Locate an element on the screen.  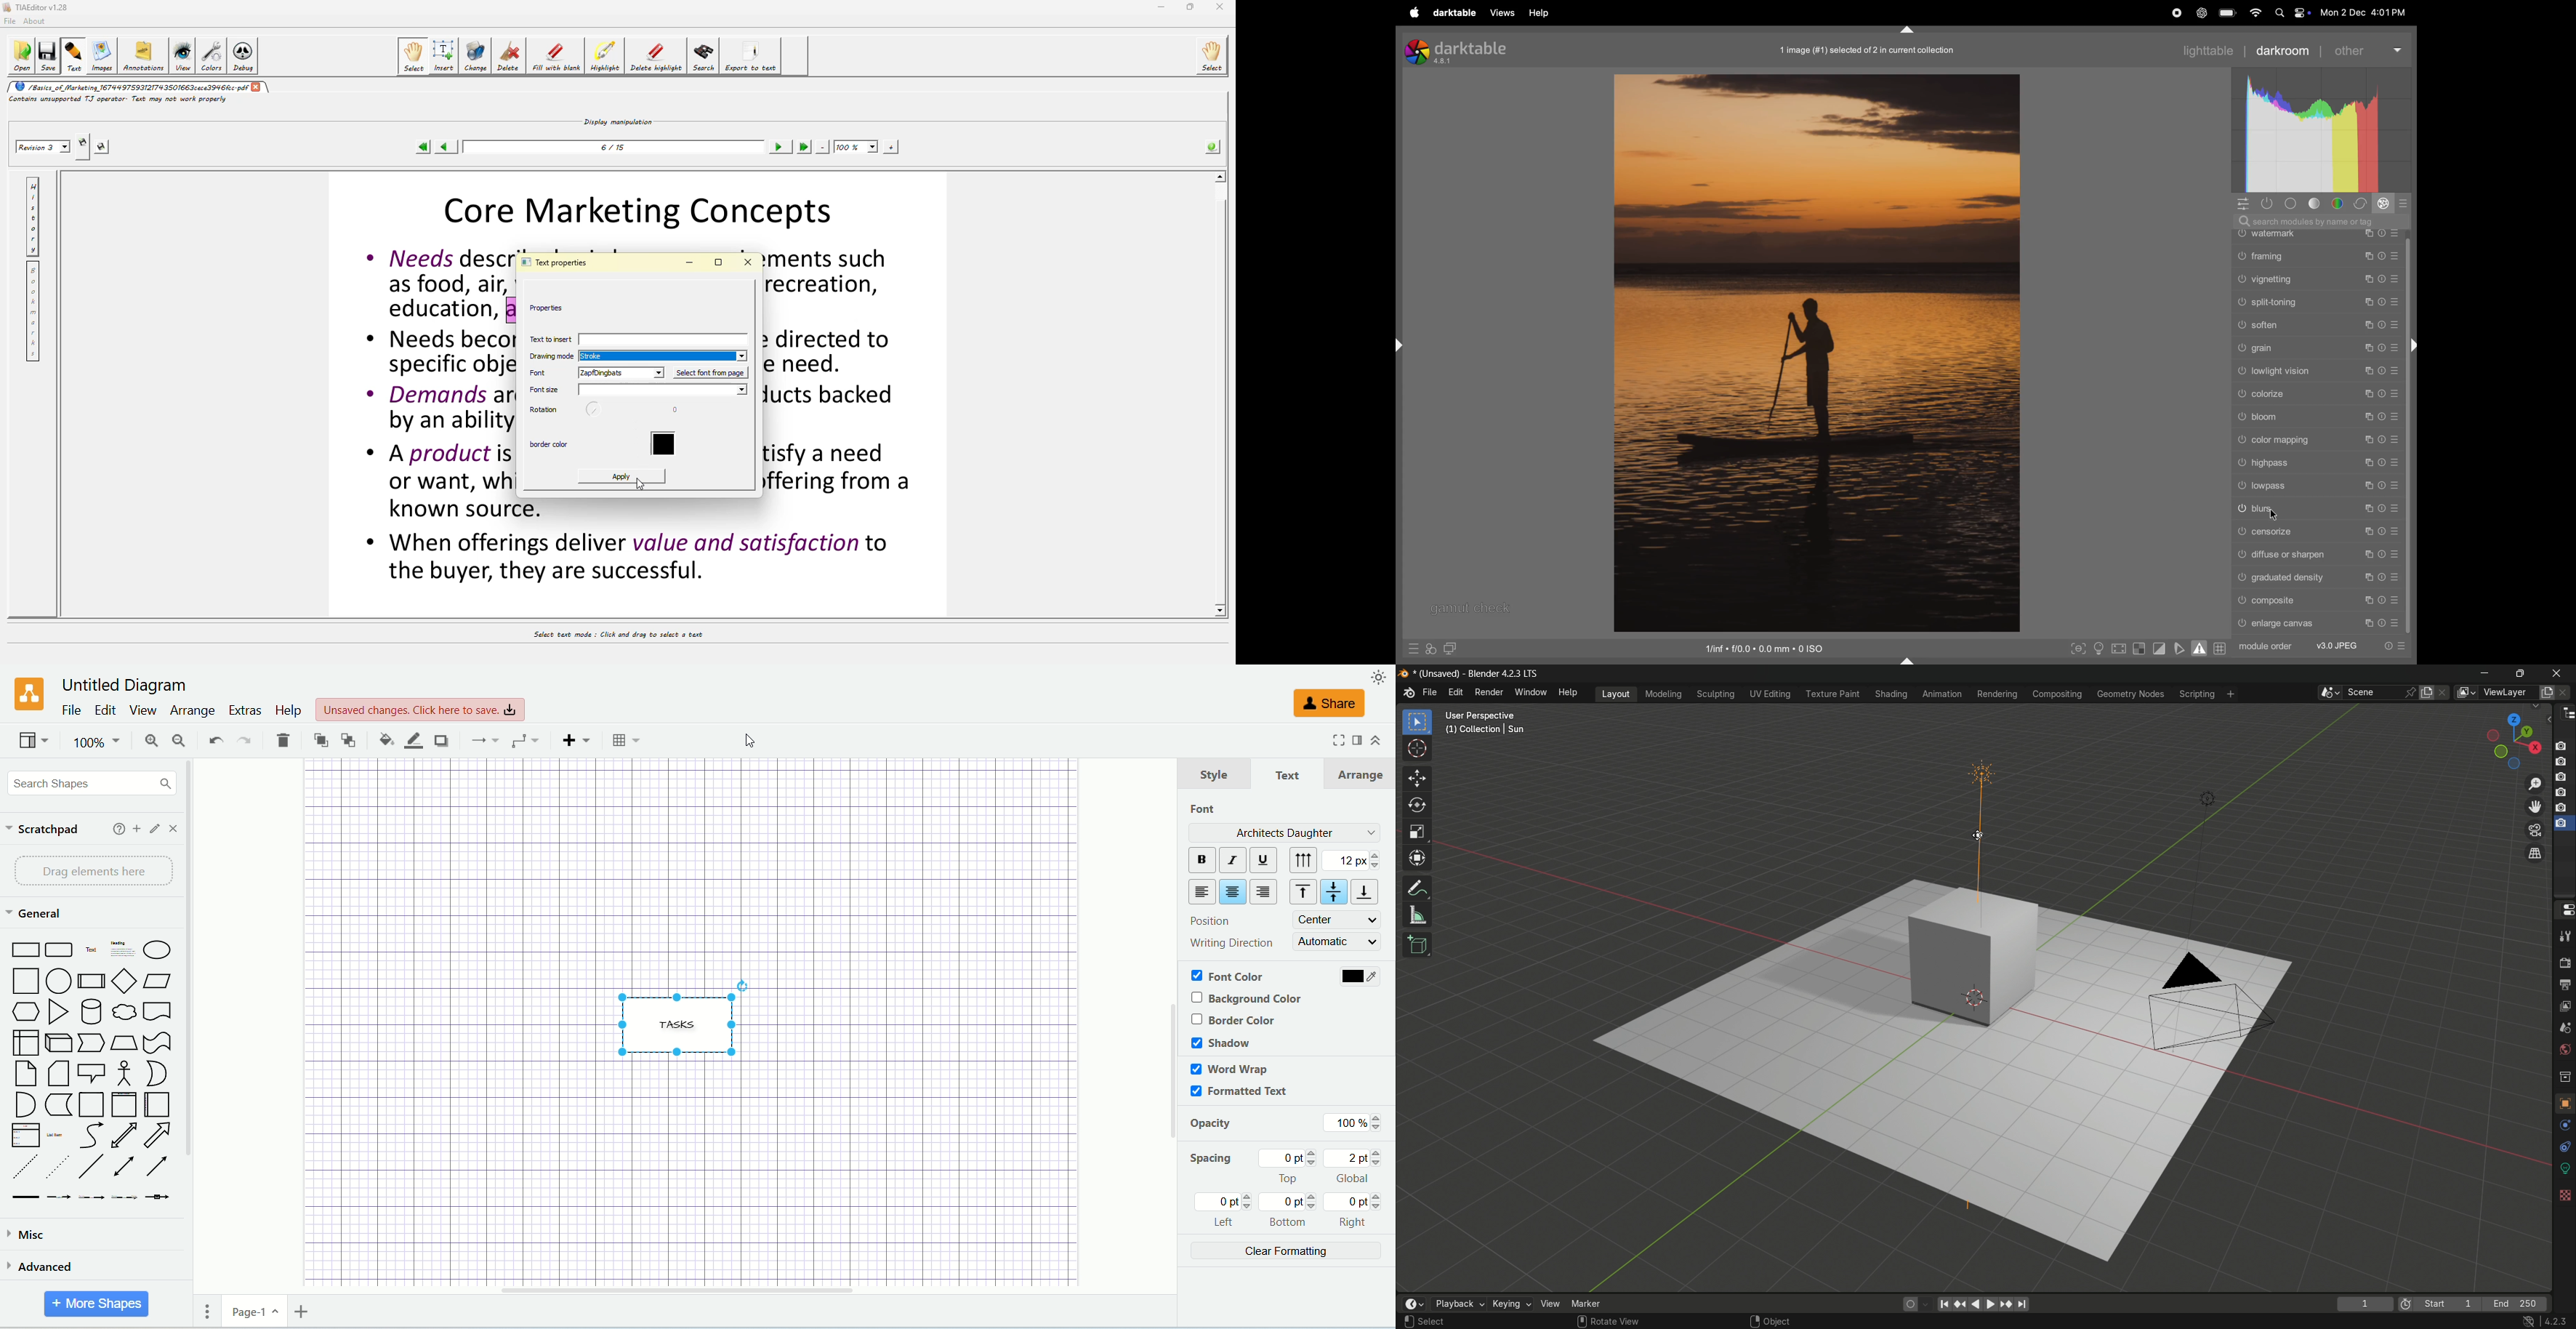
logo is located at coordinates (1408, 693).